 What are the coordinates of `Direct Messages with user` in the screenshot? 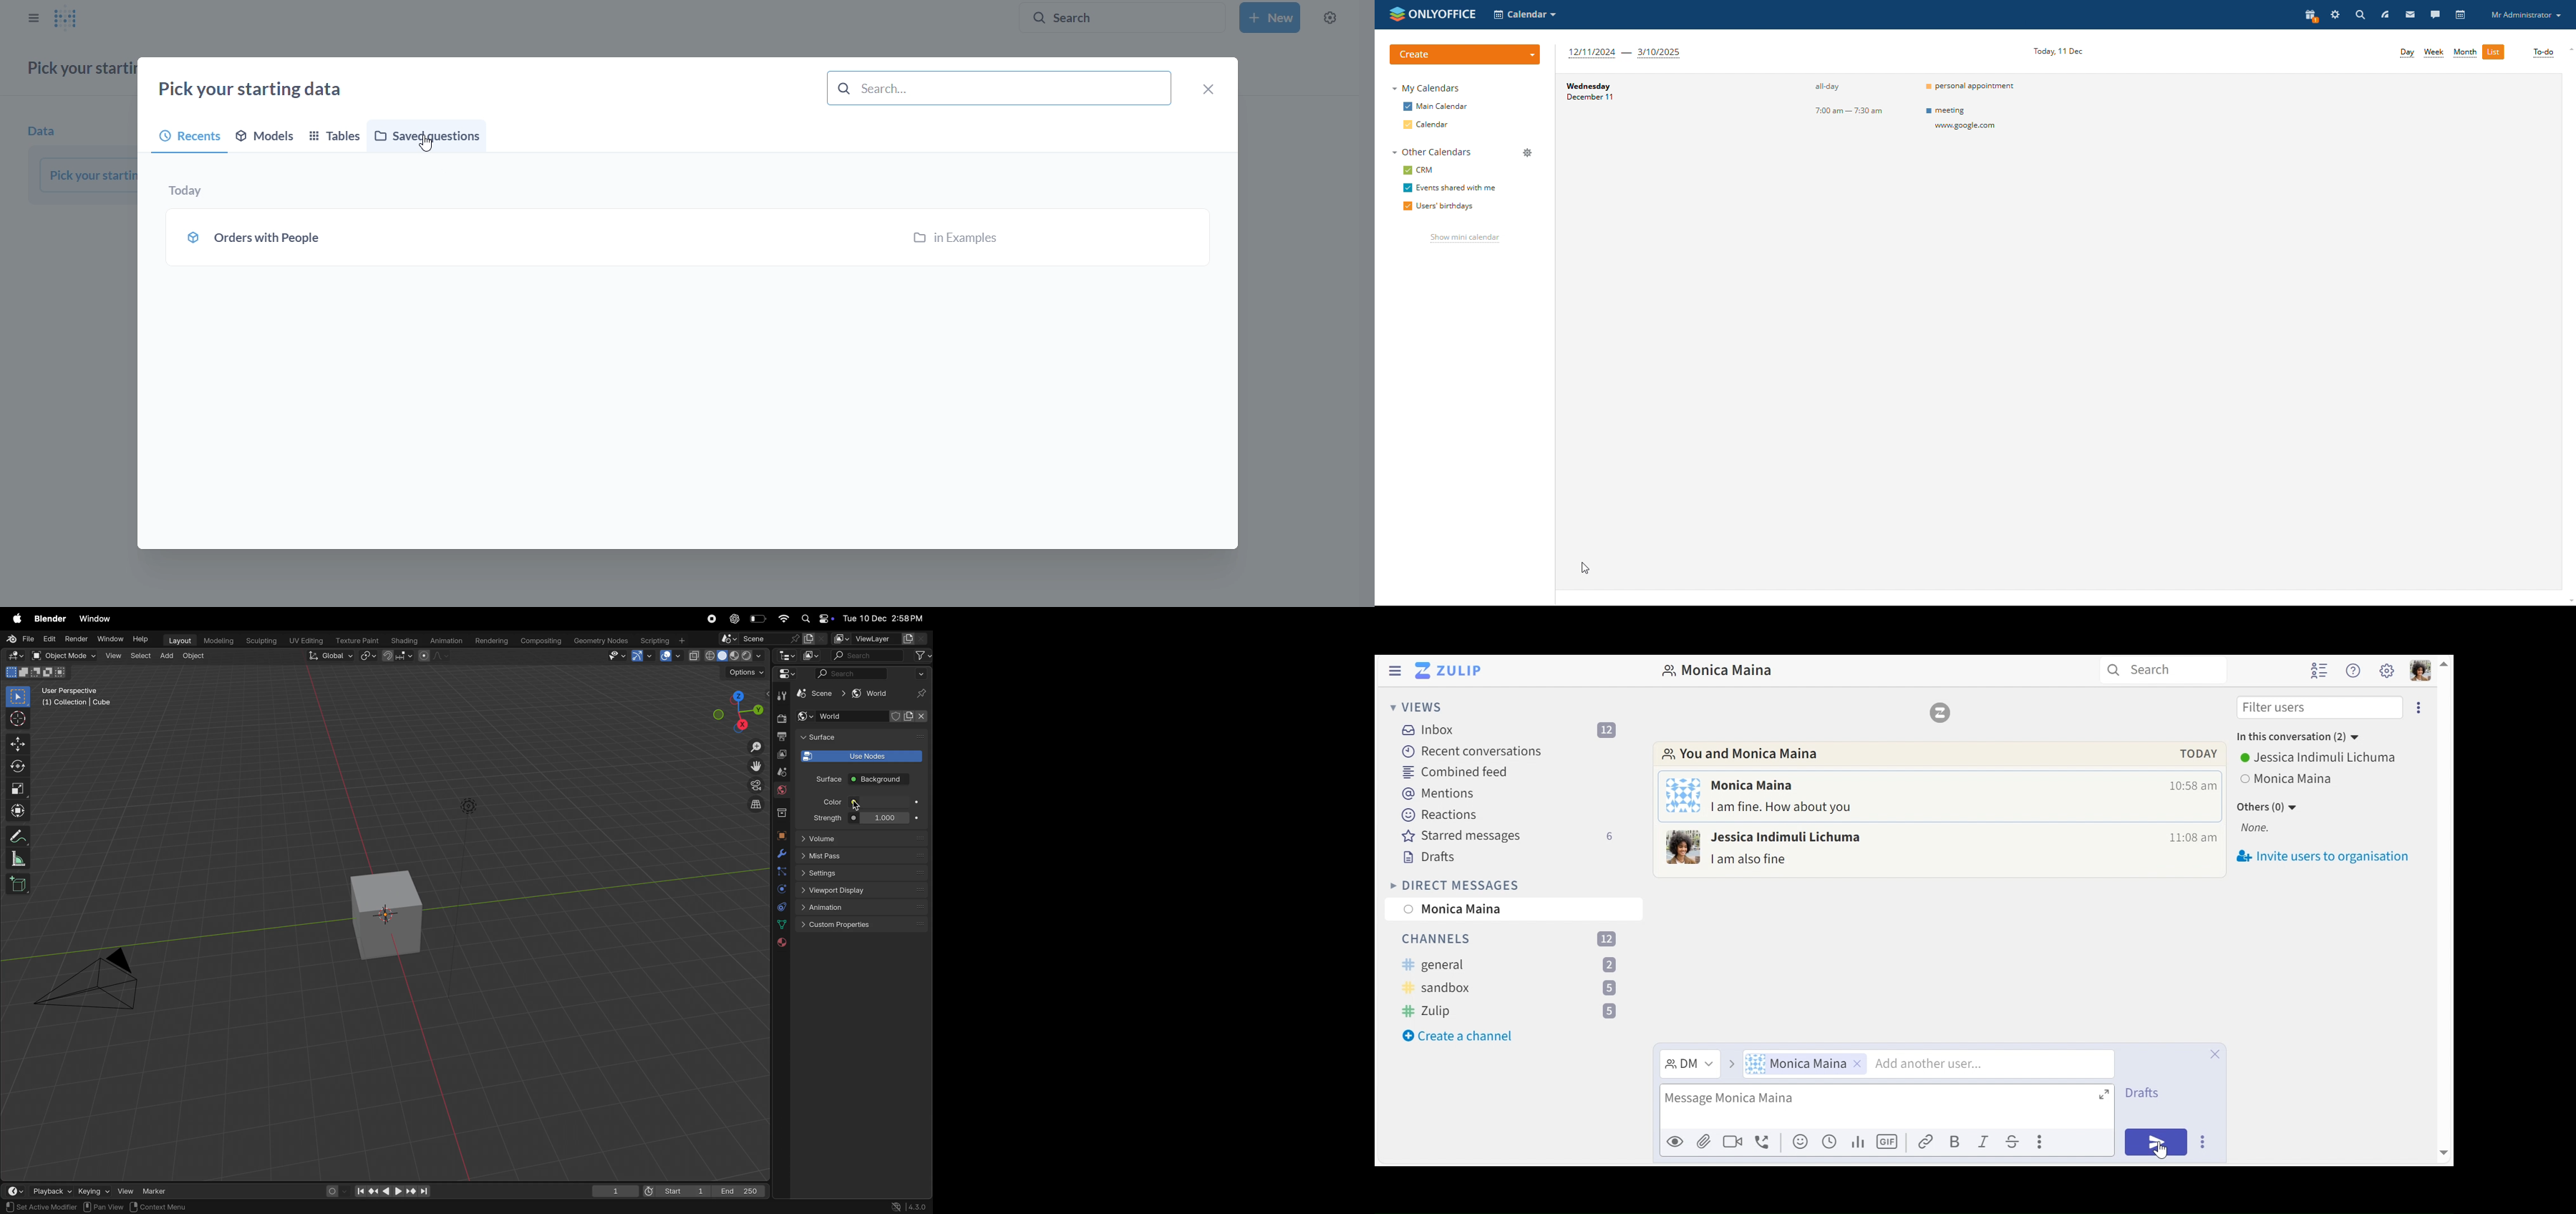 It's located at (1717, 671).